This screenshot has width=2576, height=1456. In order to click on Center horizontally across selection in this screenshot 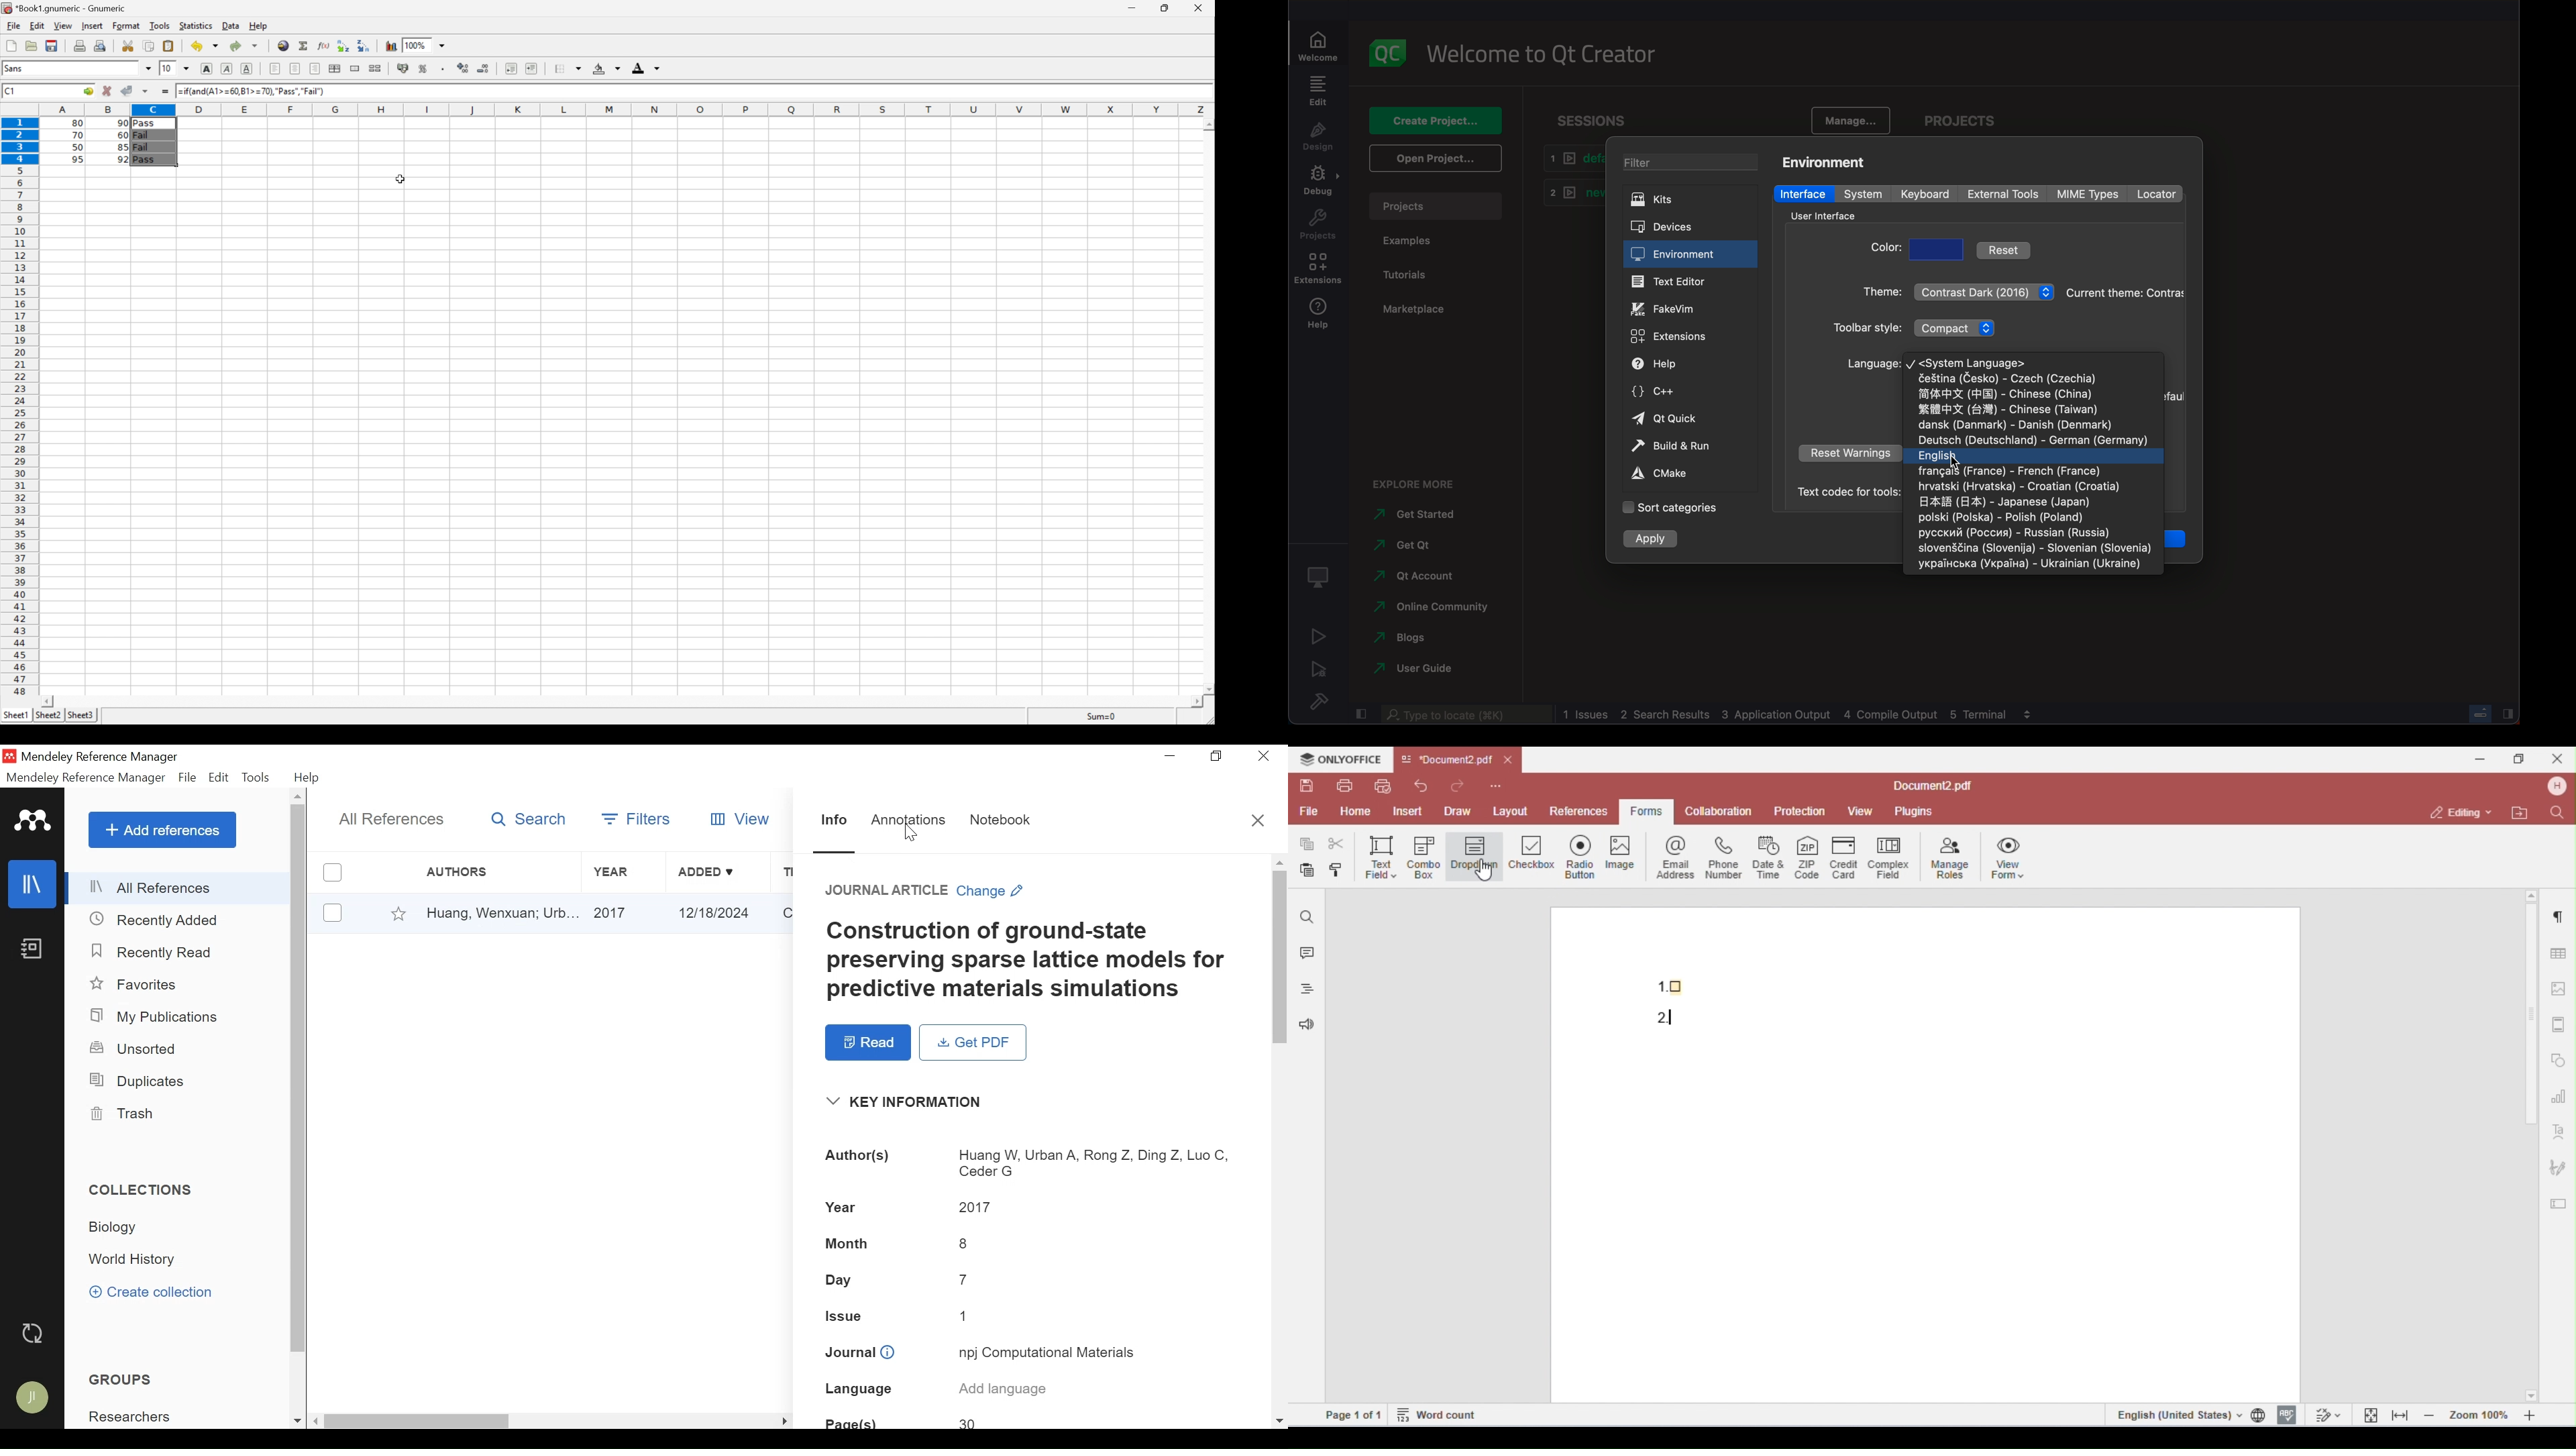, I will do `click(337, 67)`.